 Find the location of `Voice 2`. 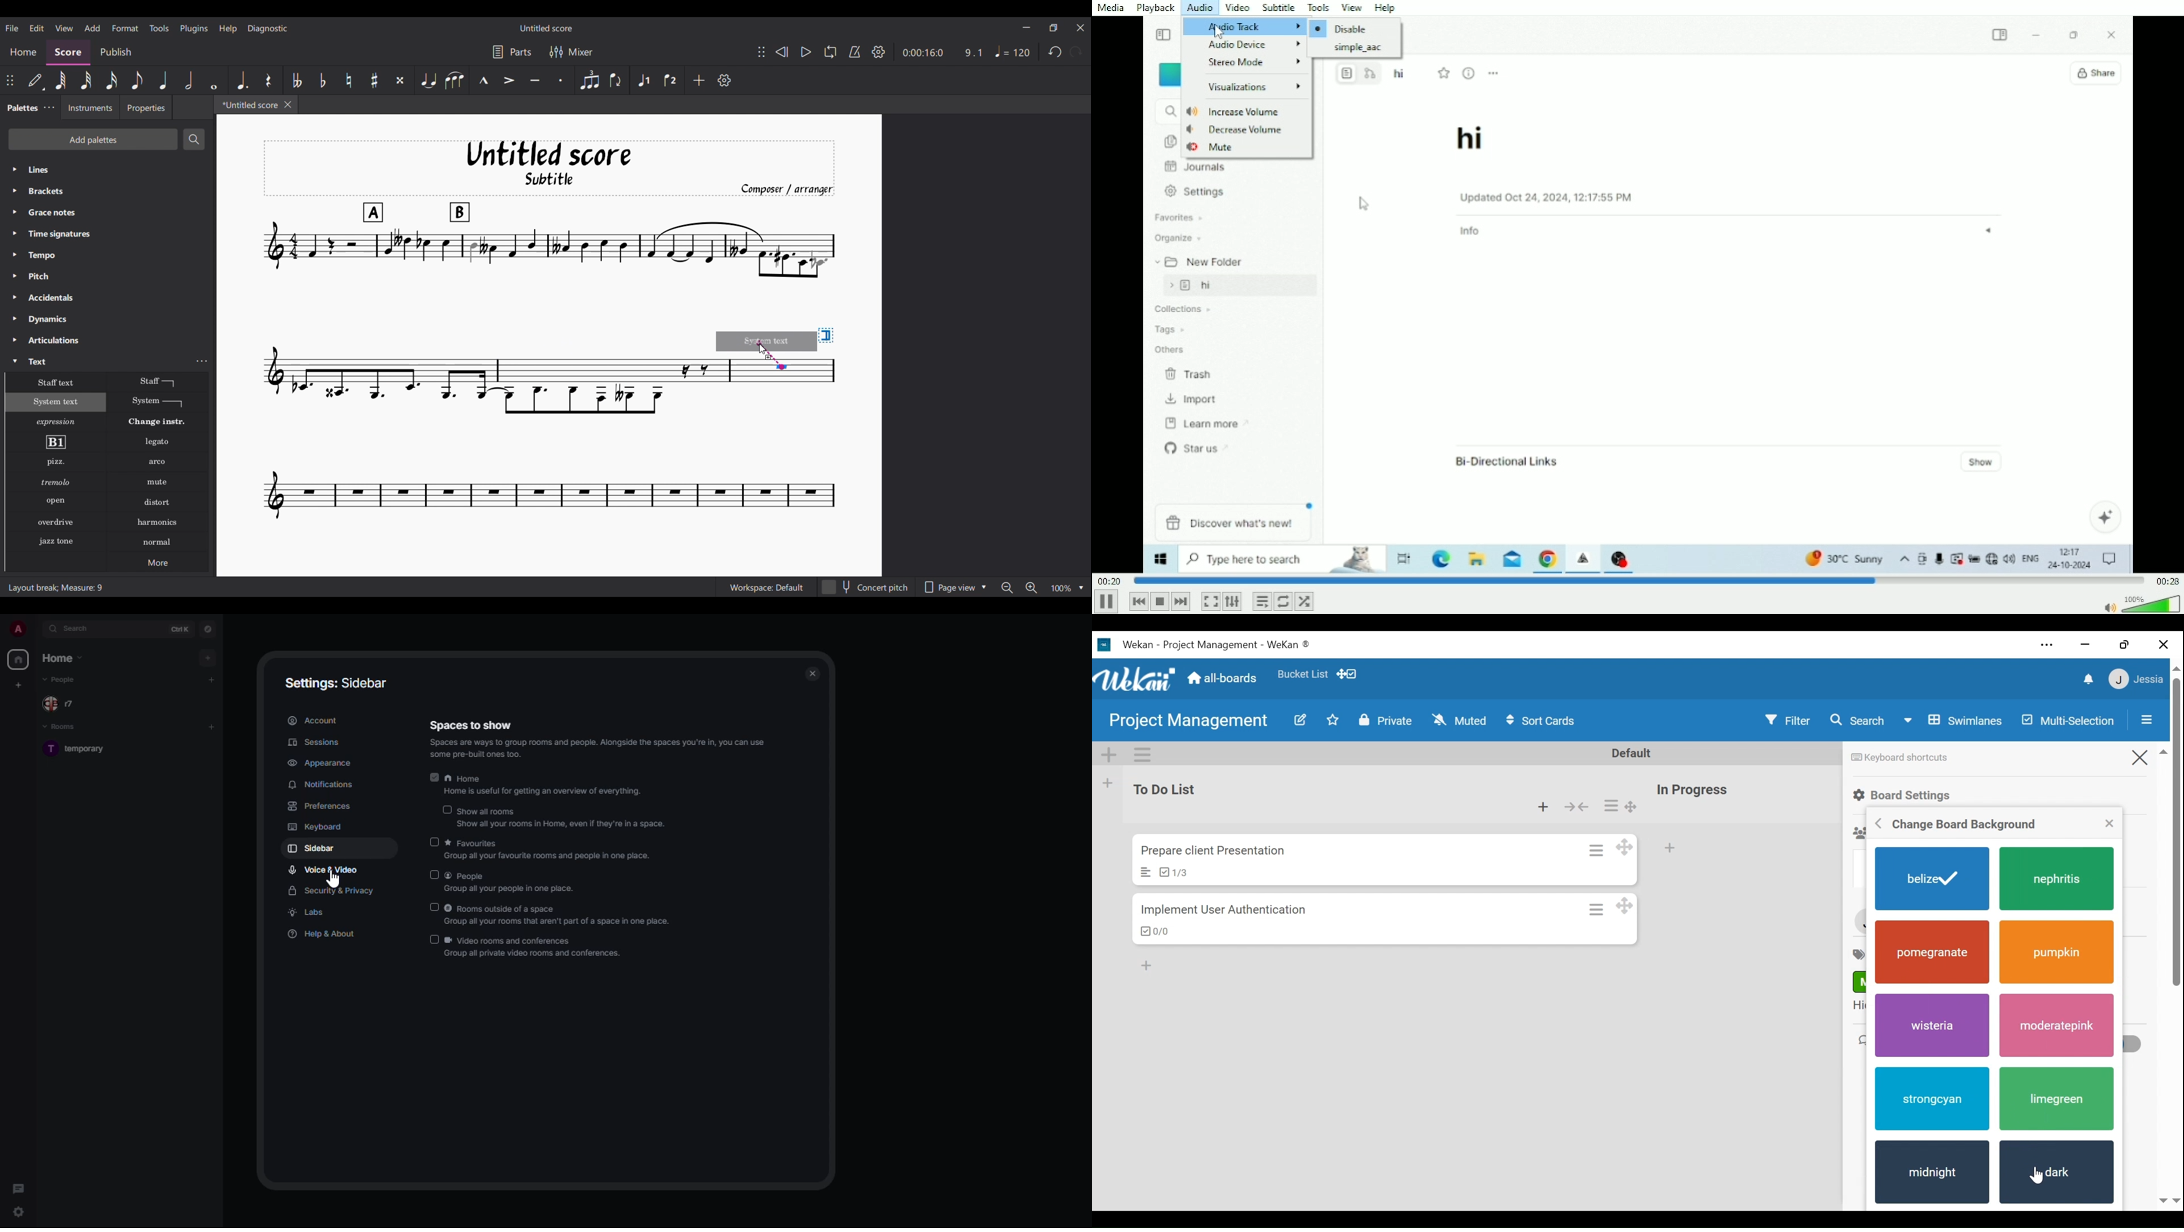

Voice 2 is located at coordinates (671, 80).